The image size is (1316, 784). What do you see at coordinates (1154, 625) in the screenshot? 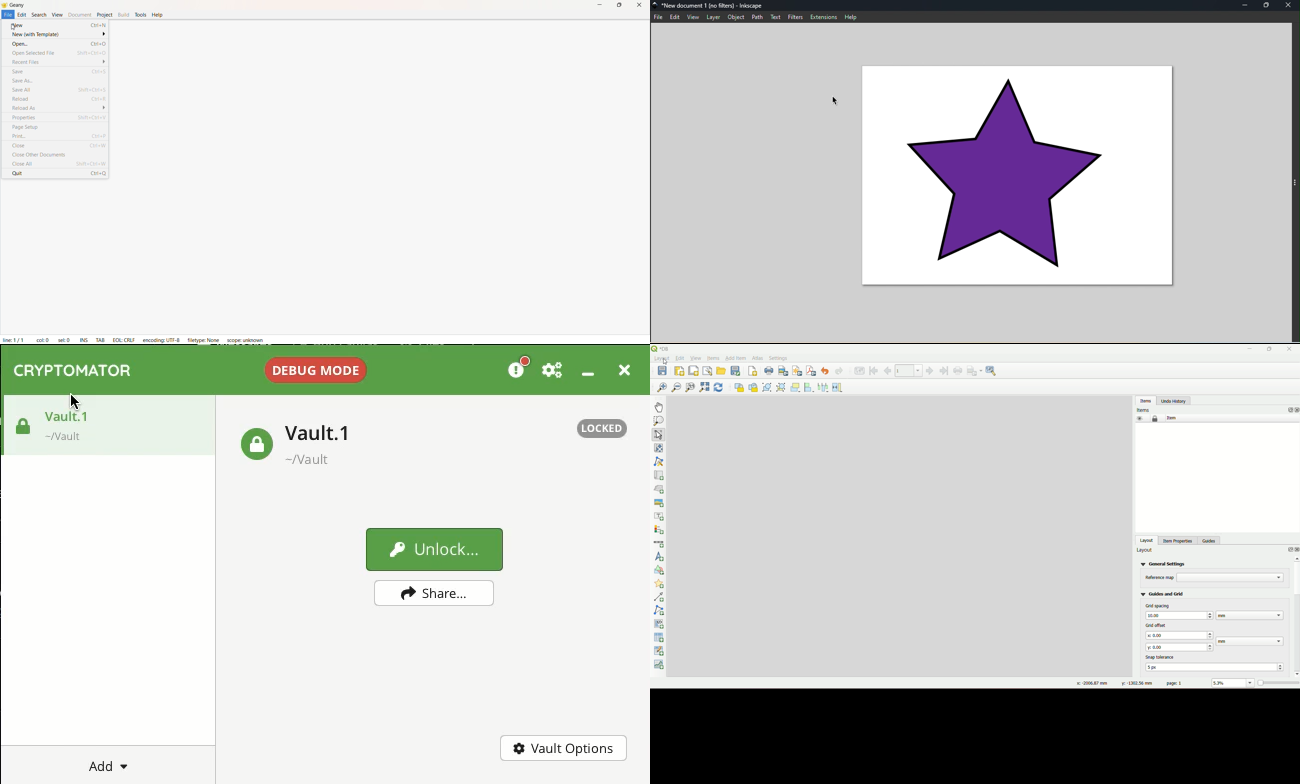
I see `grid offset` at bounding box center [1154, 625].